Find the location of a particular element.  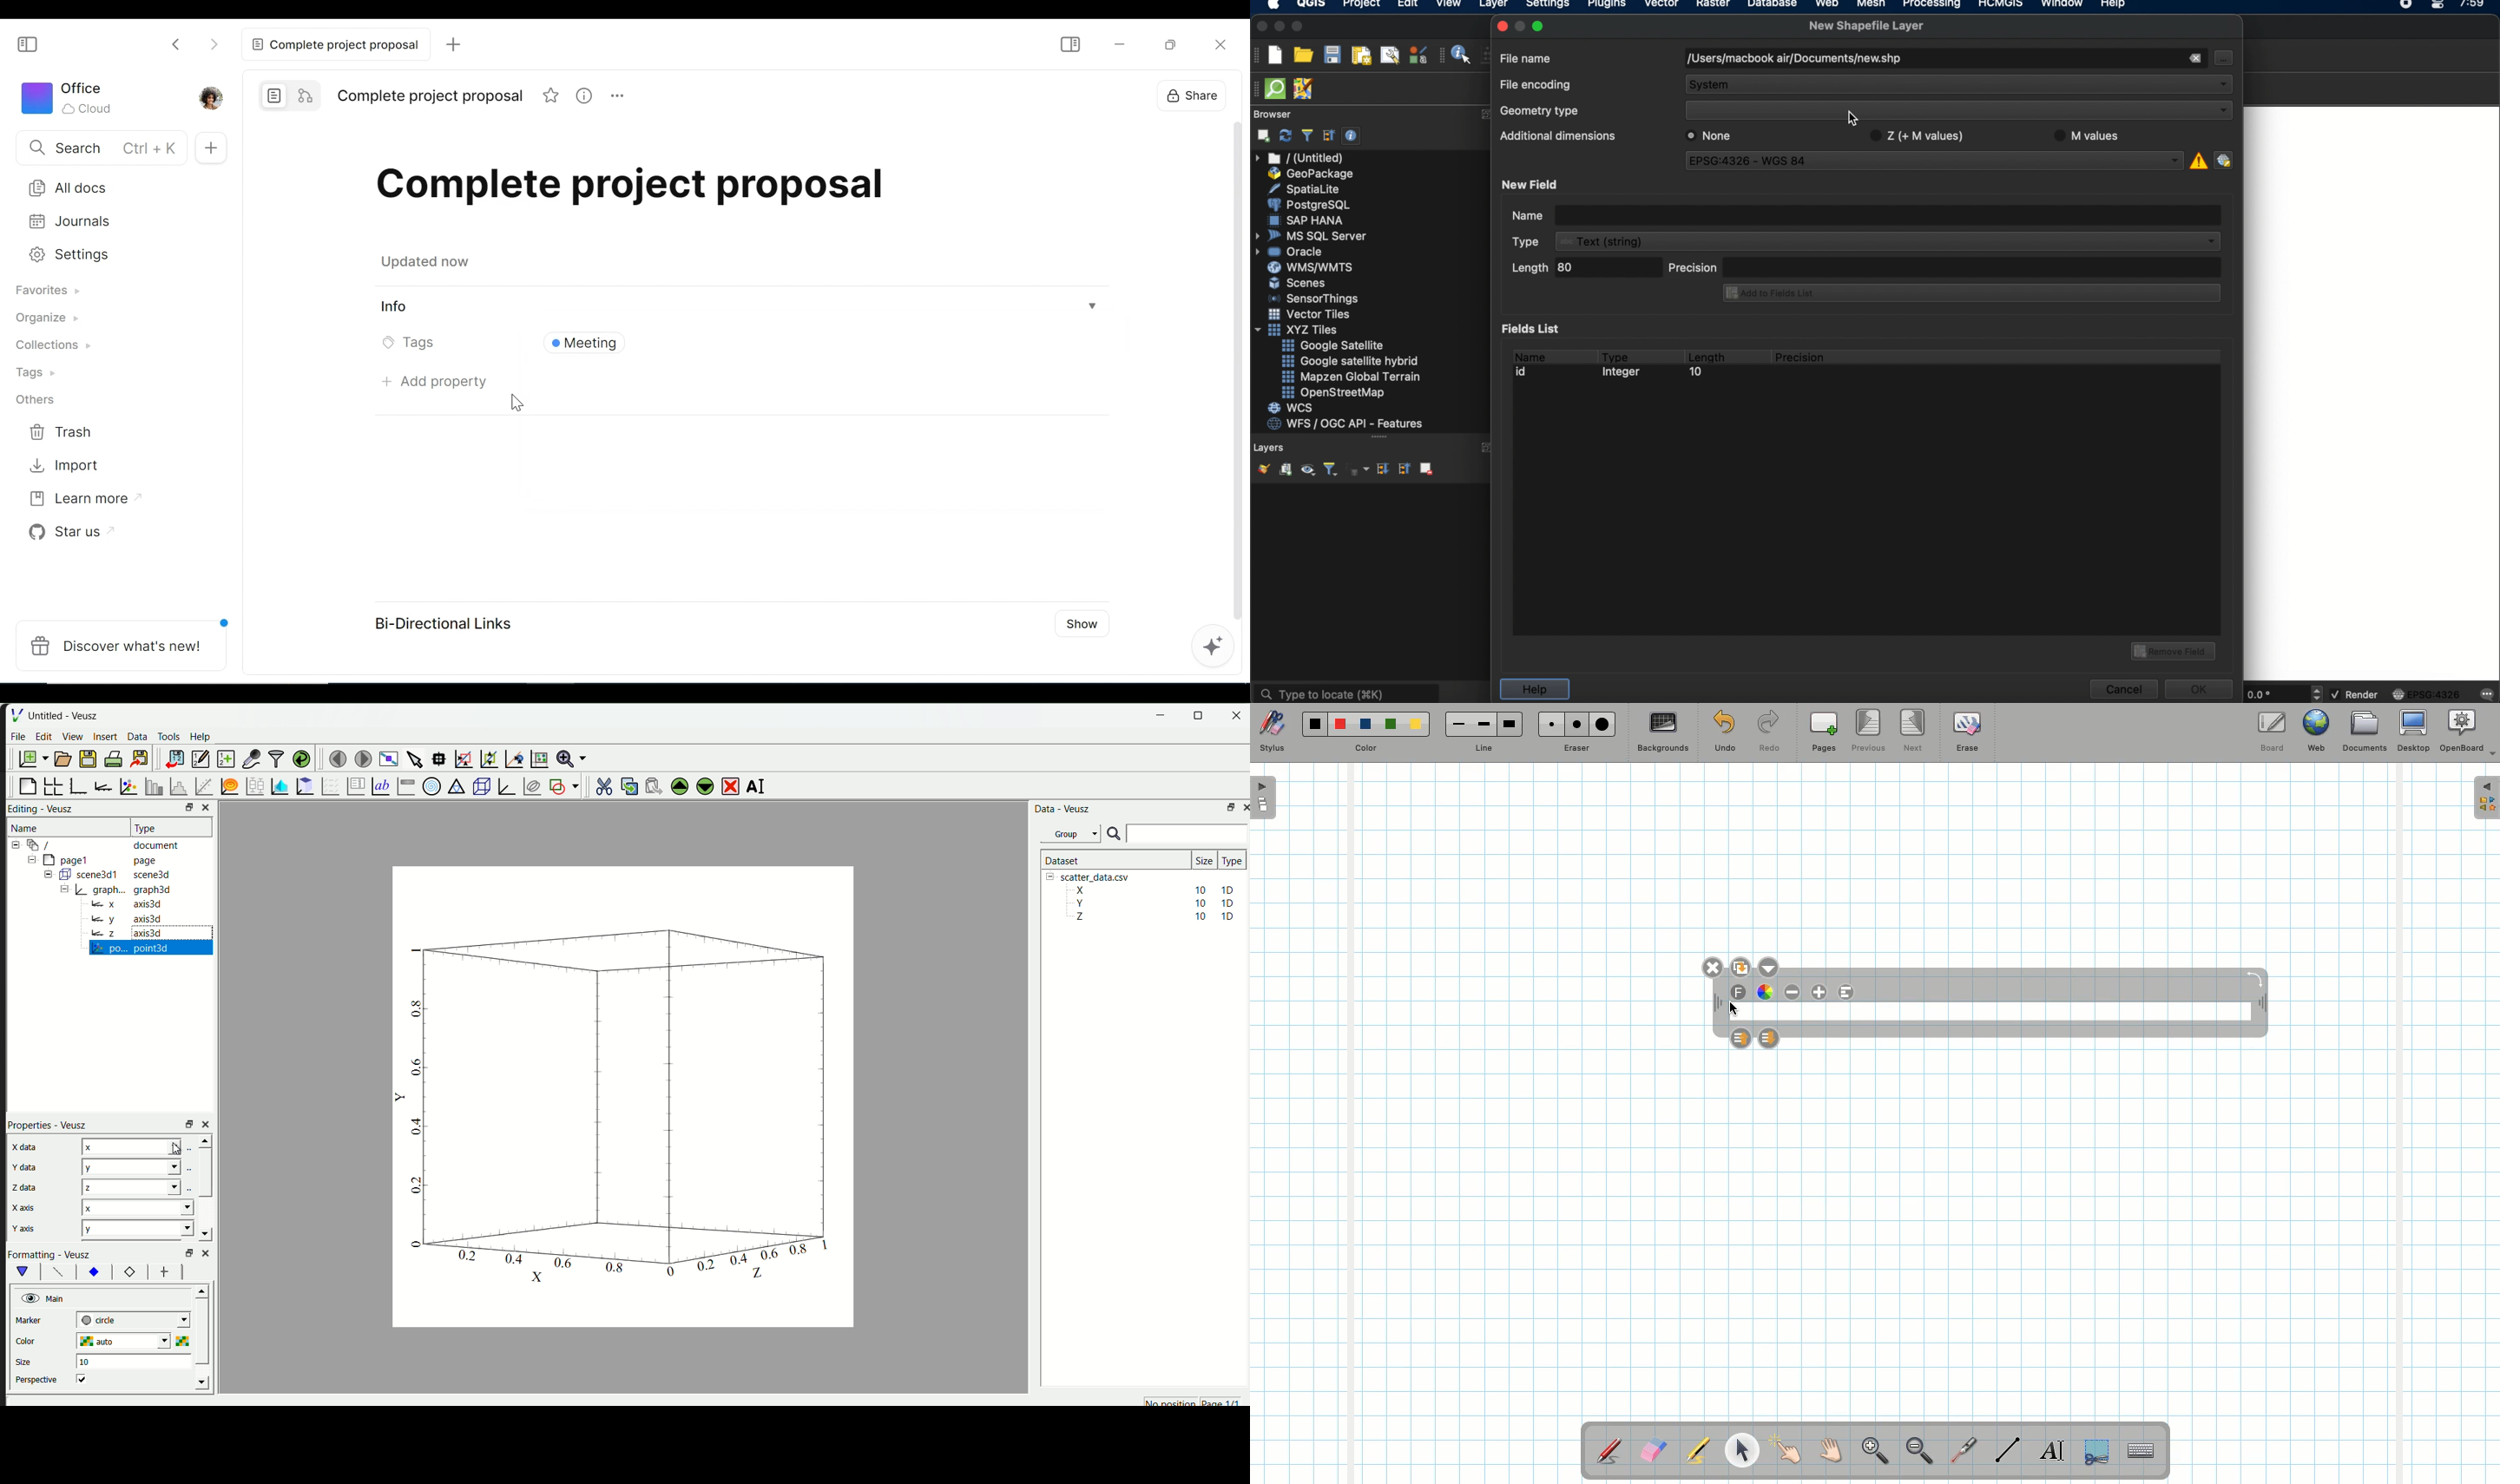

Scrollbar is located at coordinates (1234, 368).